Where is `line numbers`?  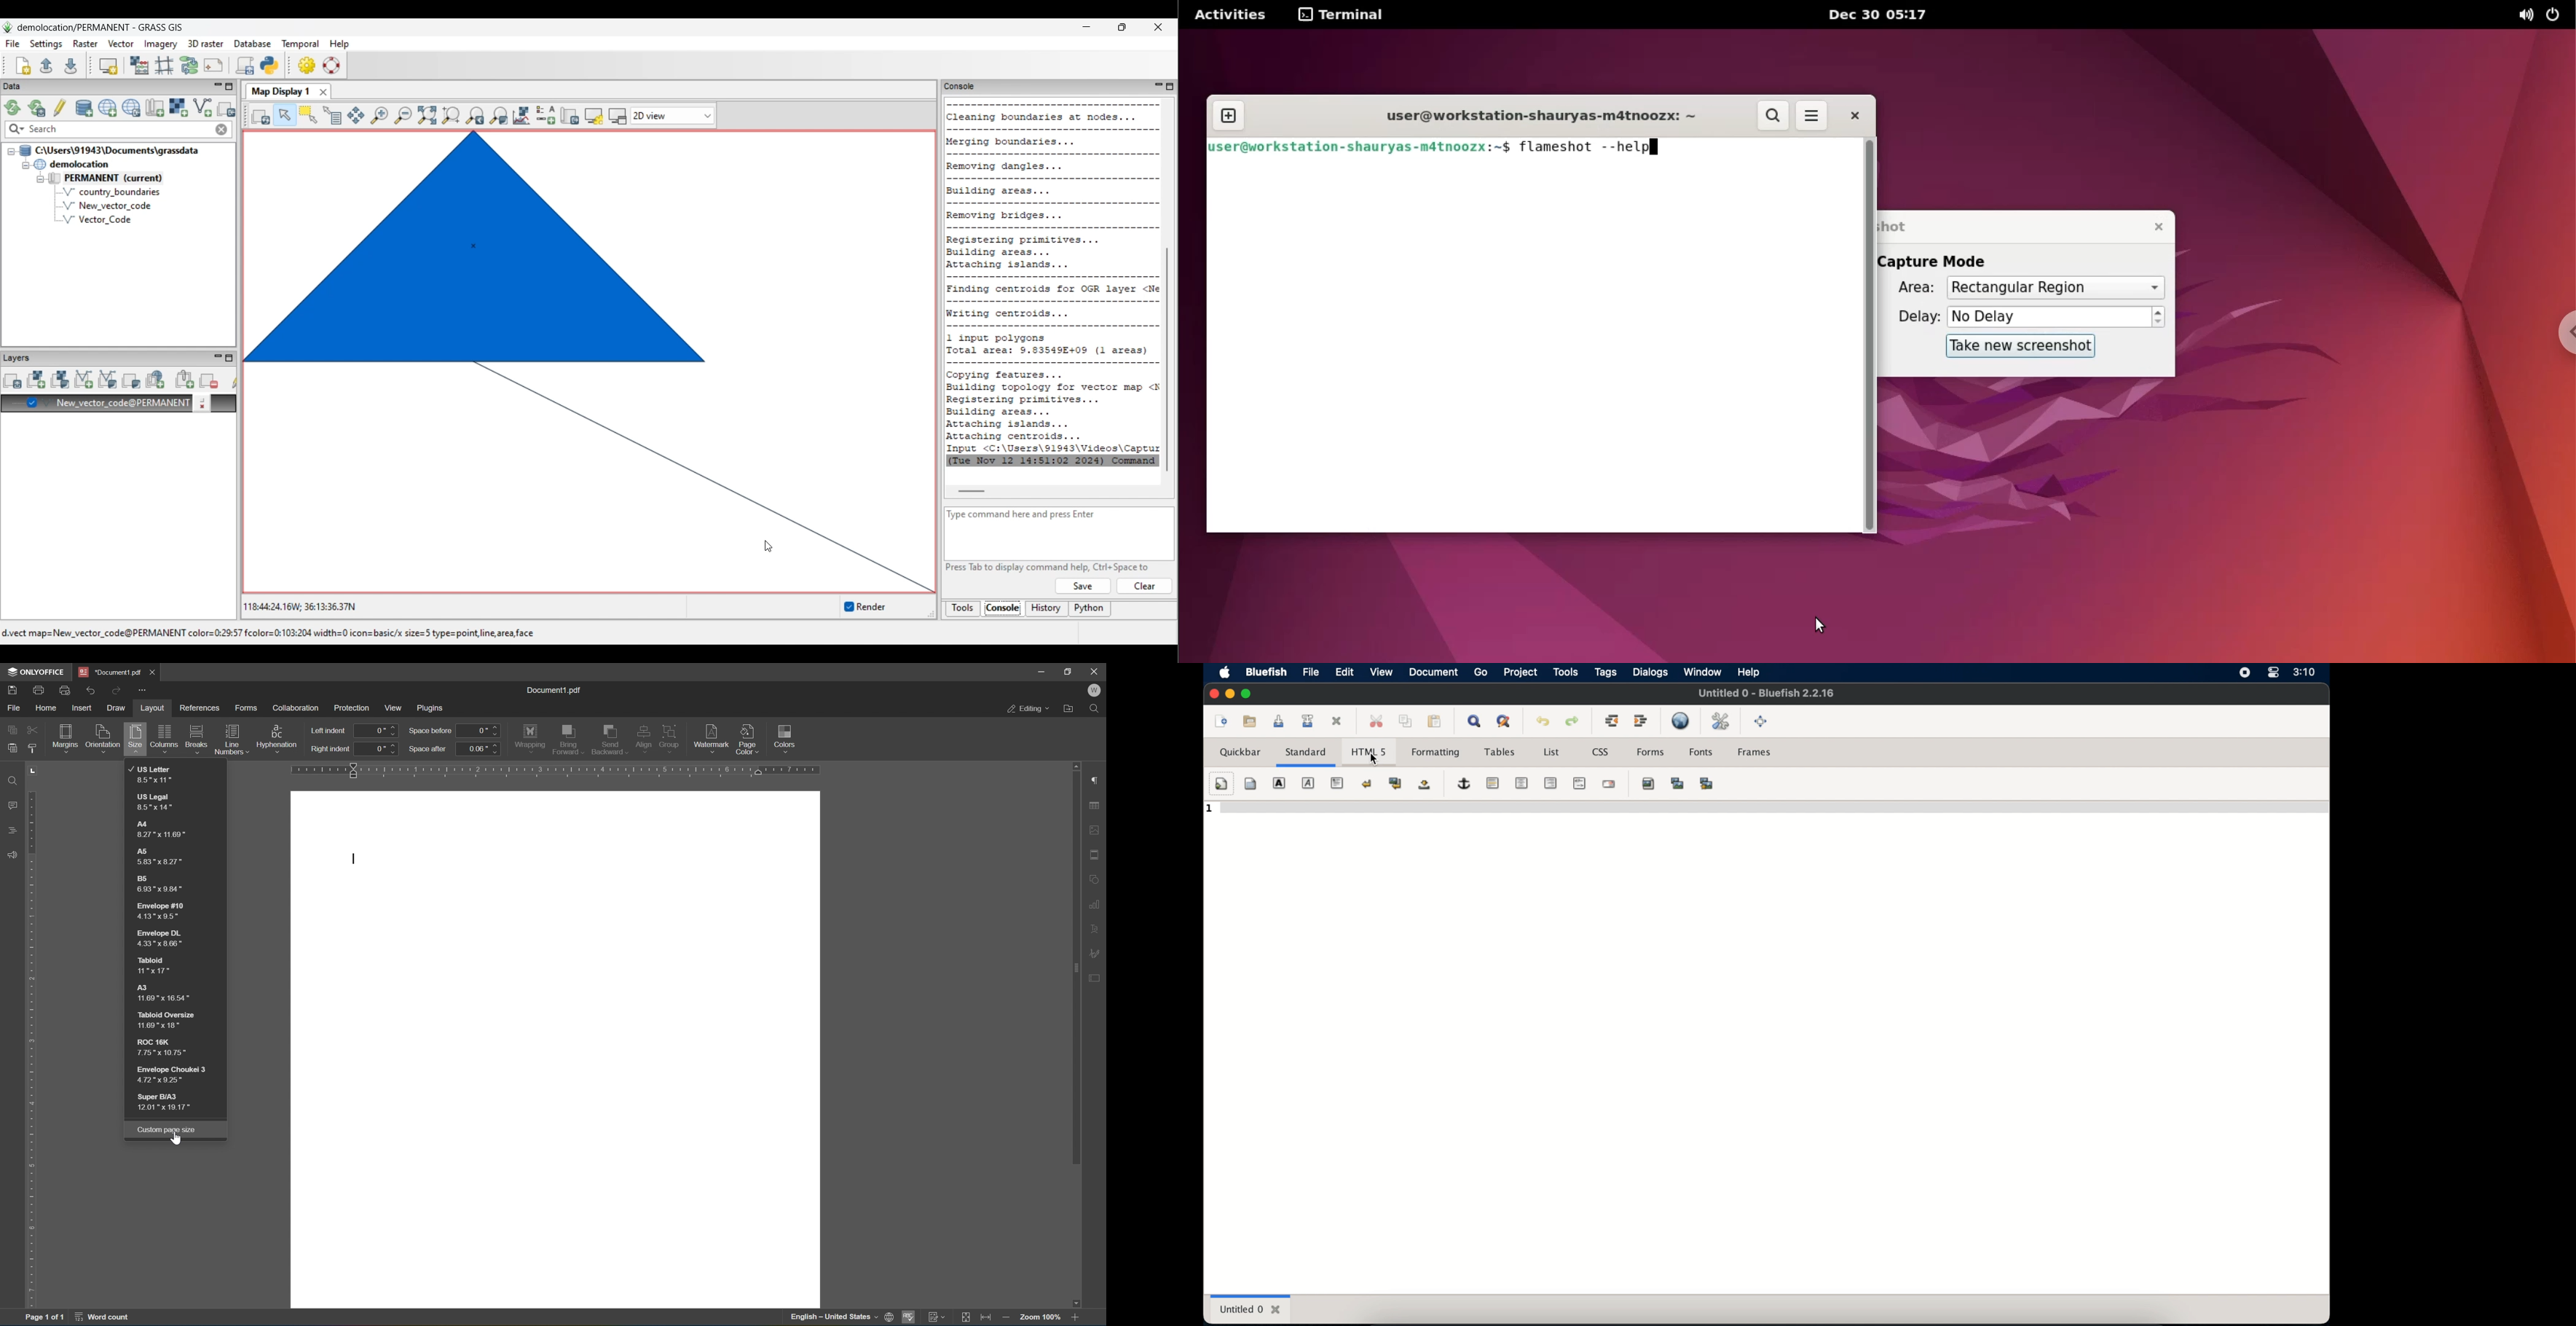
line numbers is located at coordinates (232, 739).